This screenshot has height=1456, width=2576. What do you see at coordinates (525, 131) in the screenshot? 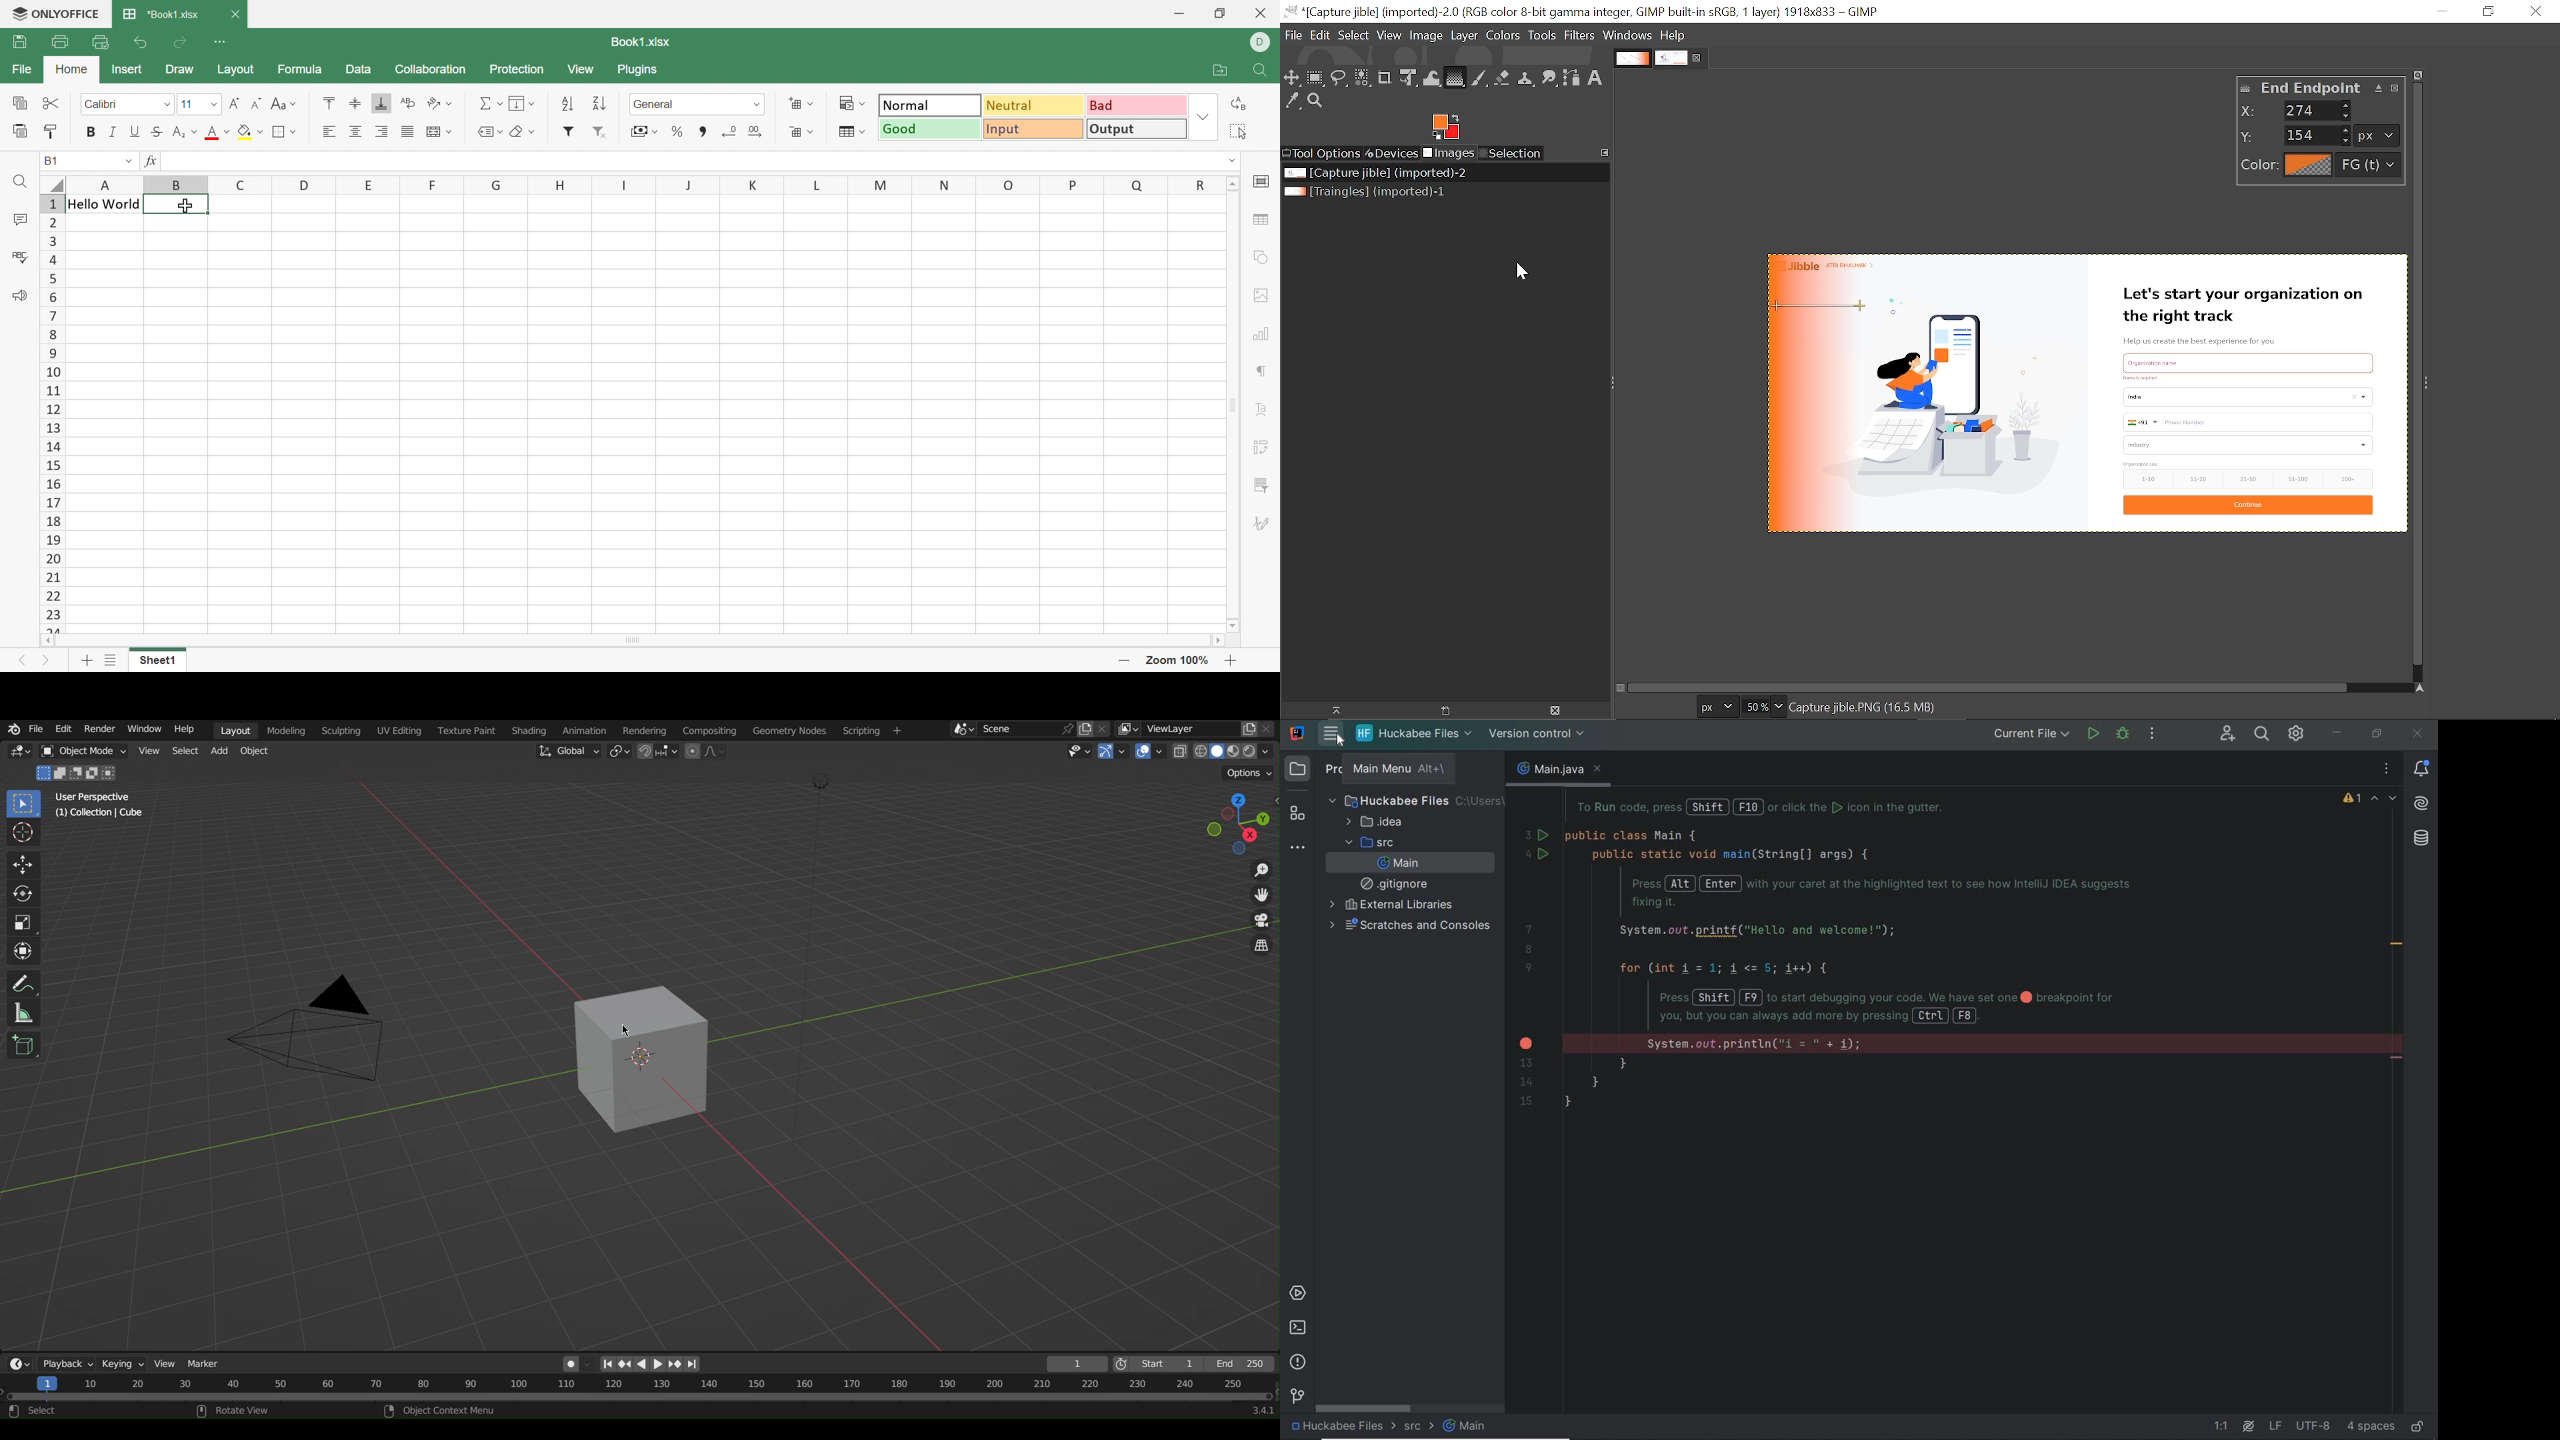
I see `Clear` at bounding box center [525, 131].